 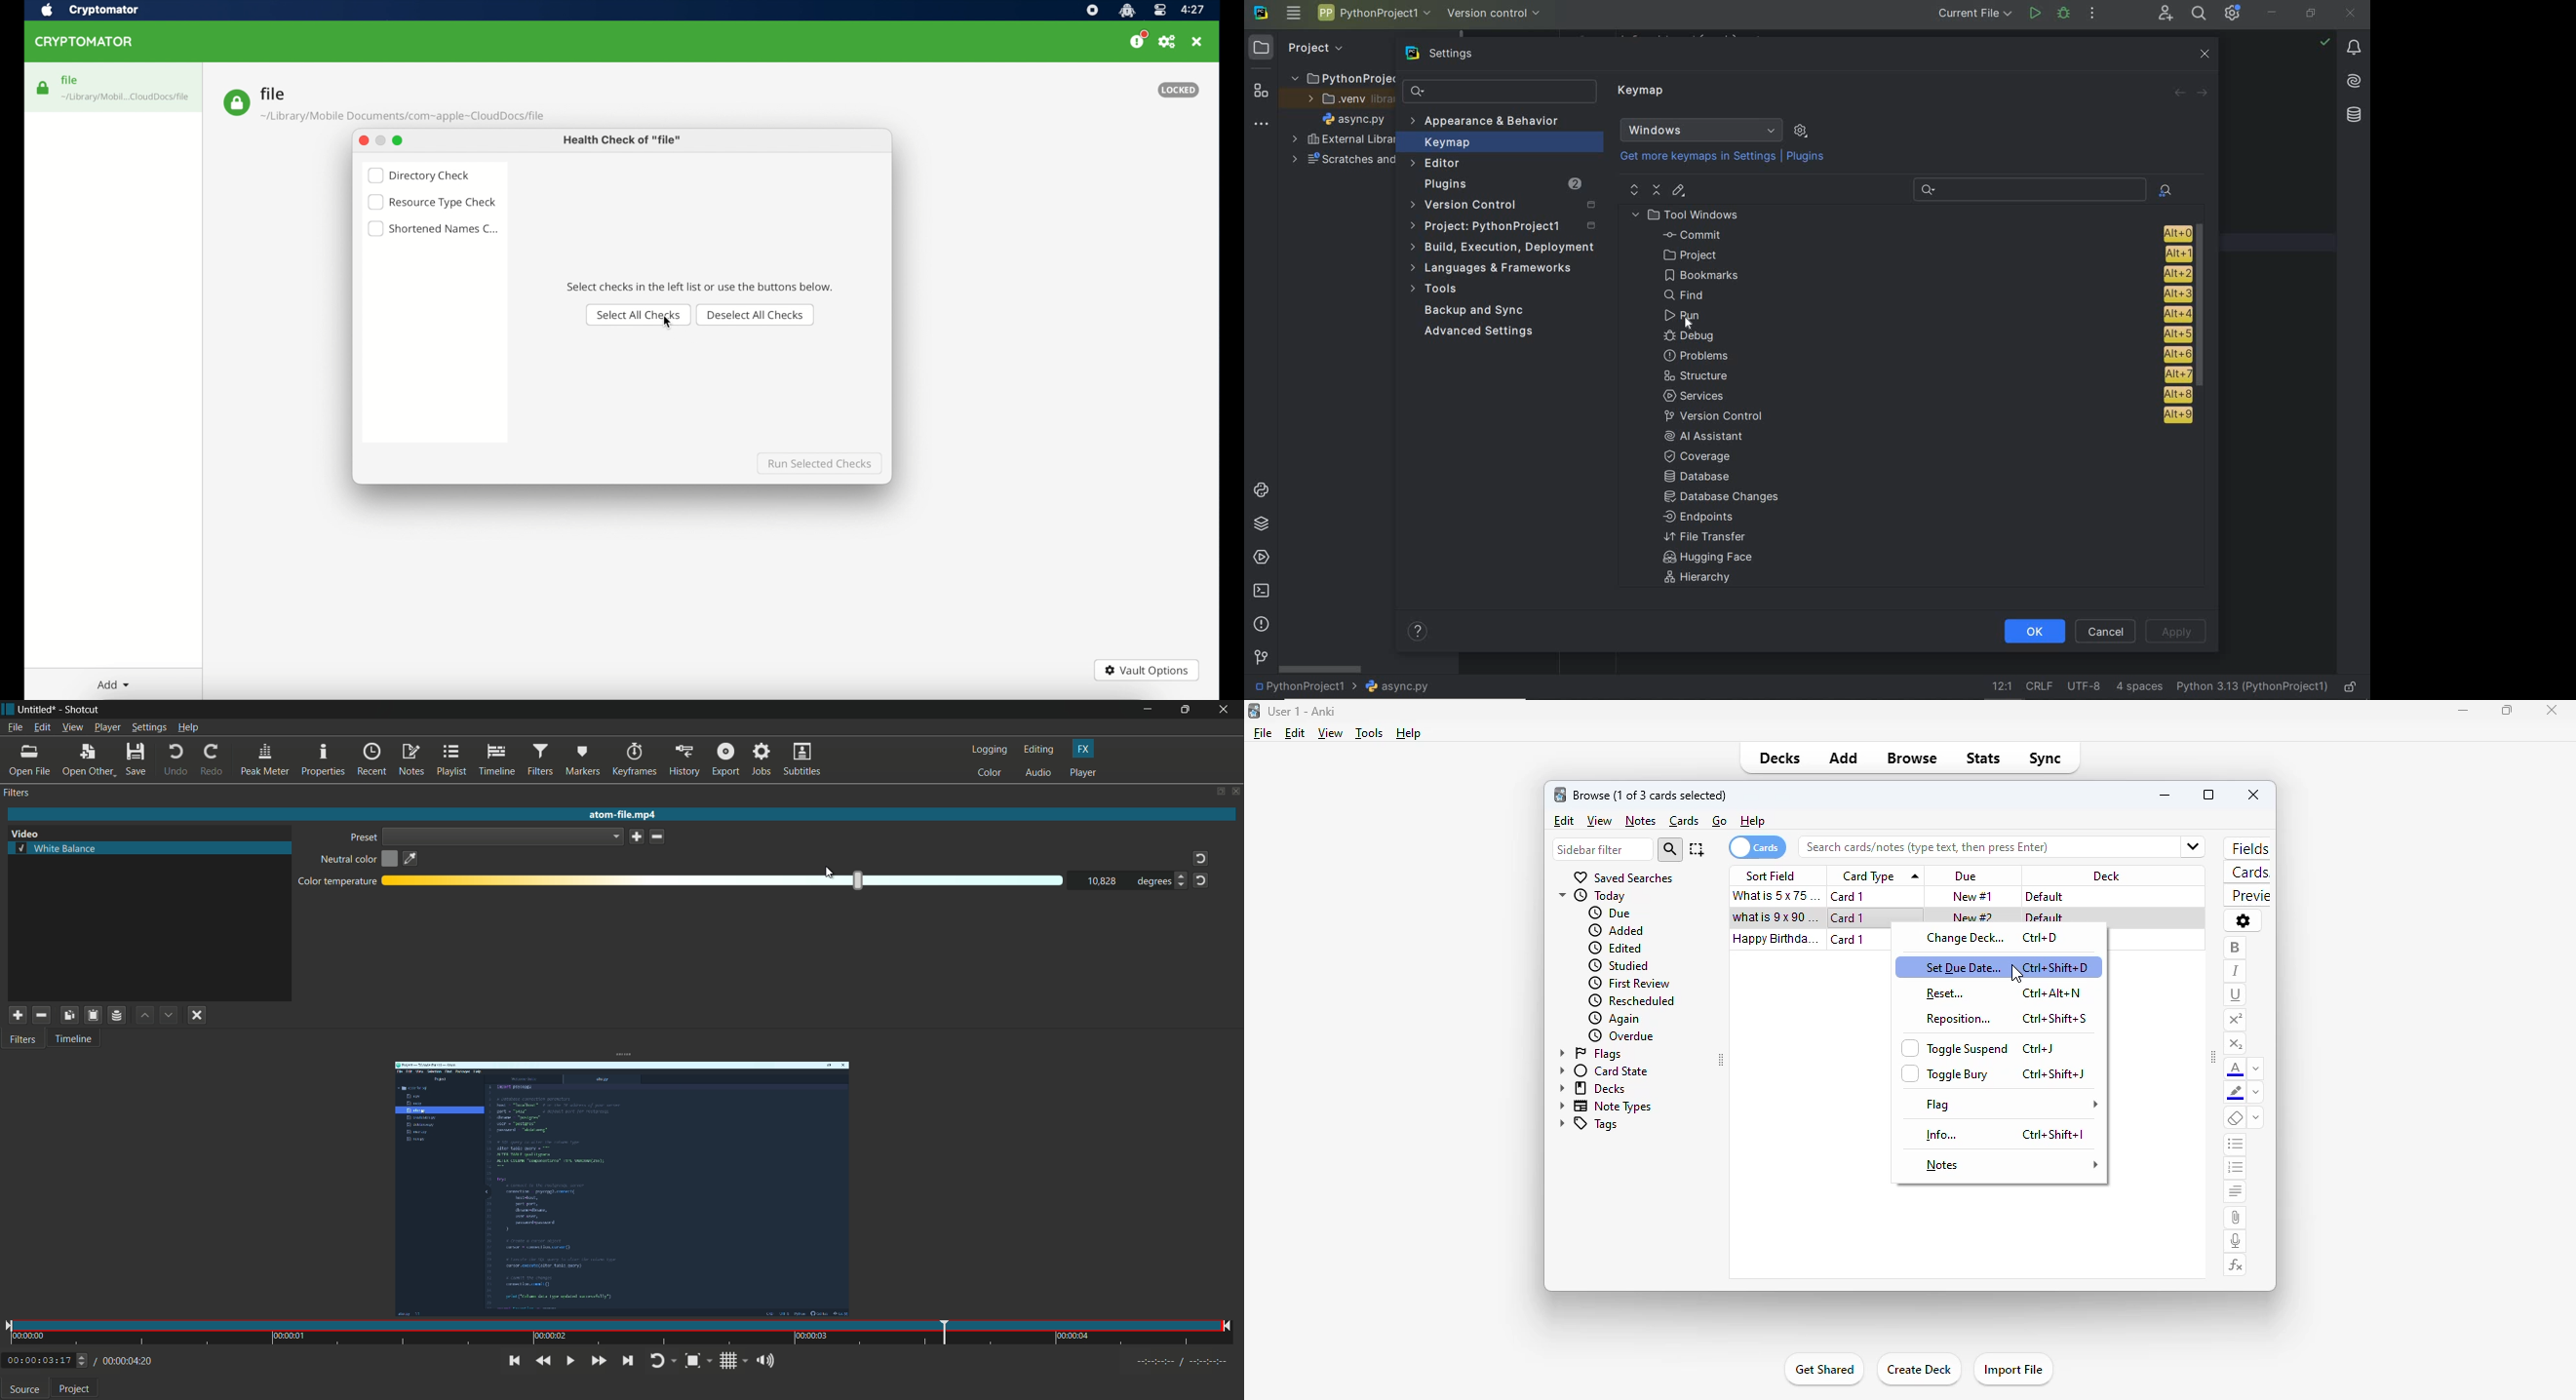 What do you see at coordinates (1084, 773) in the screenshot?
I see `player` at bounding box center [1084, 773].